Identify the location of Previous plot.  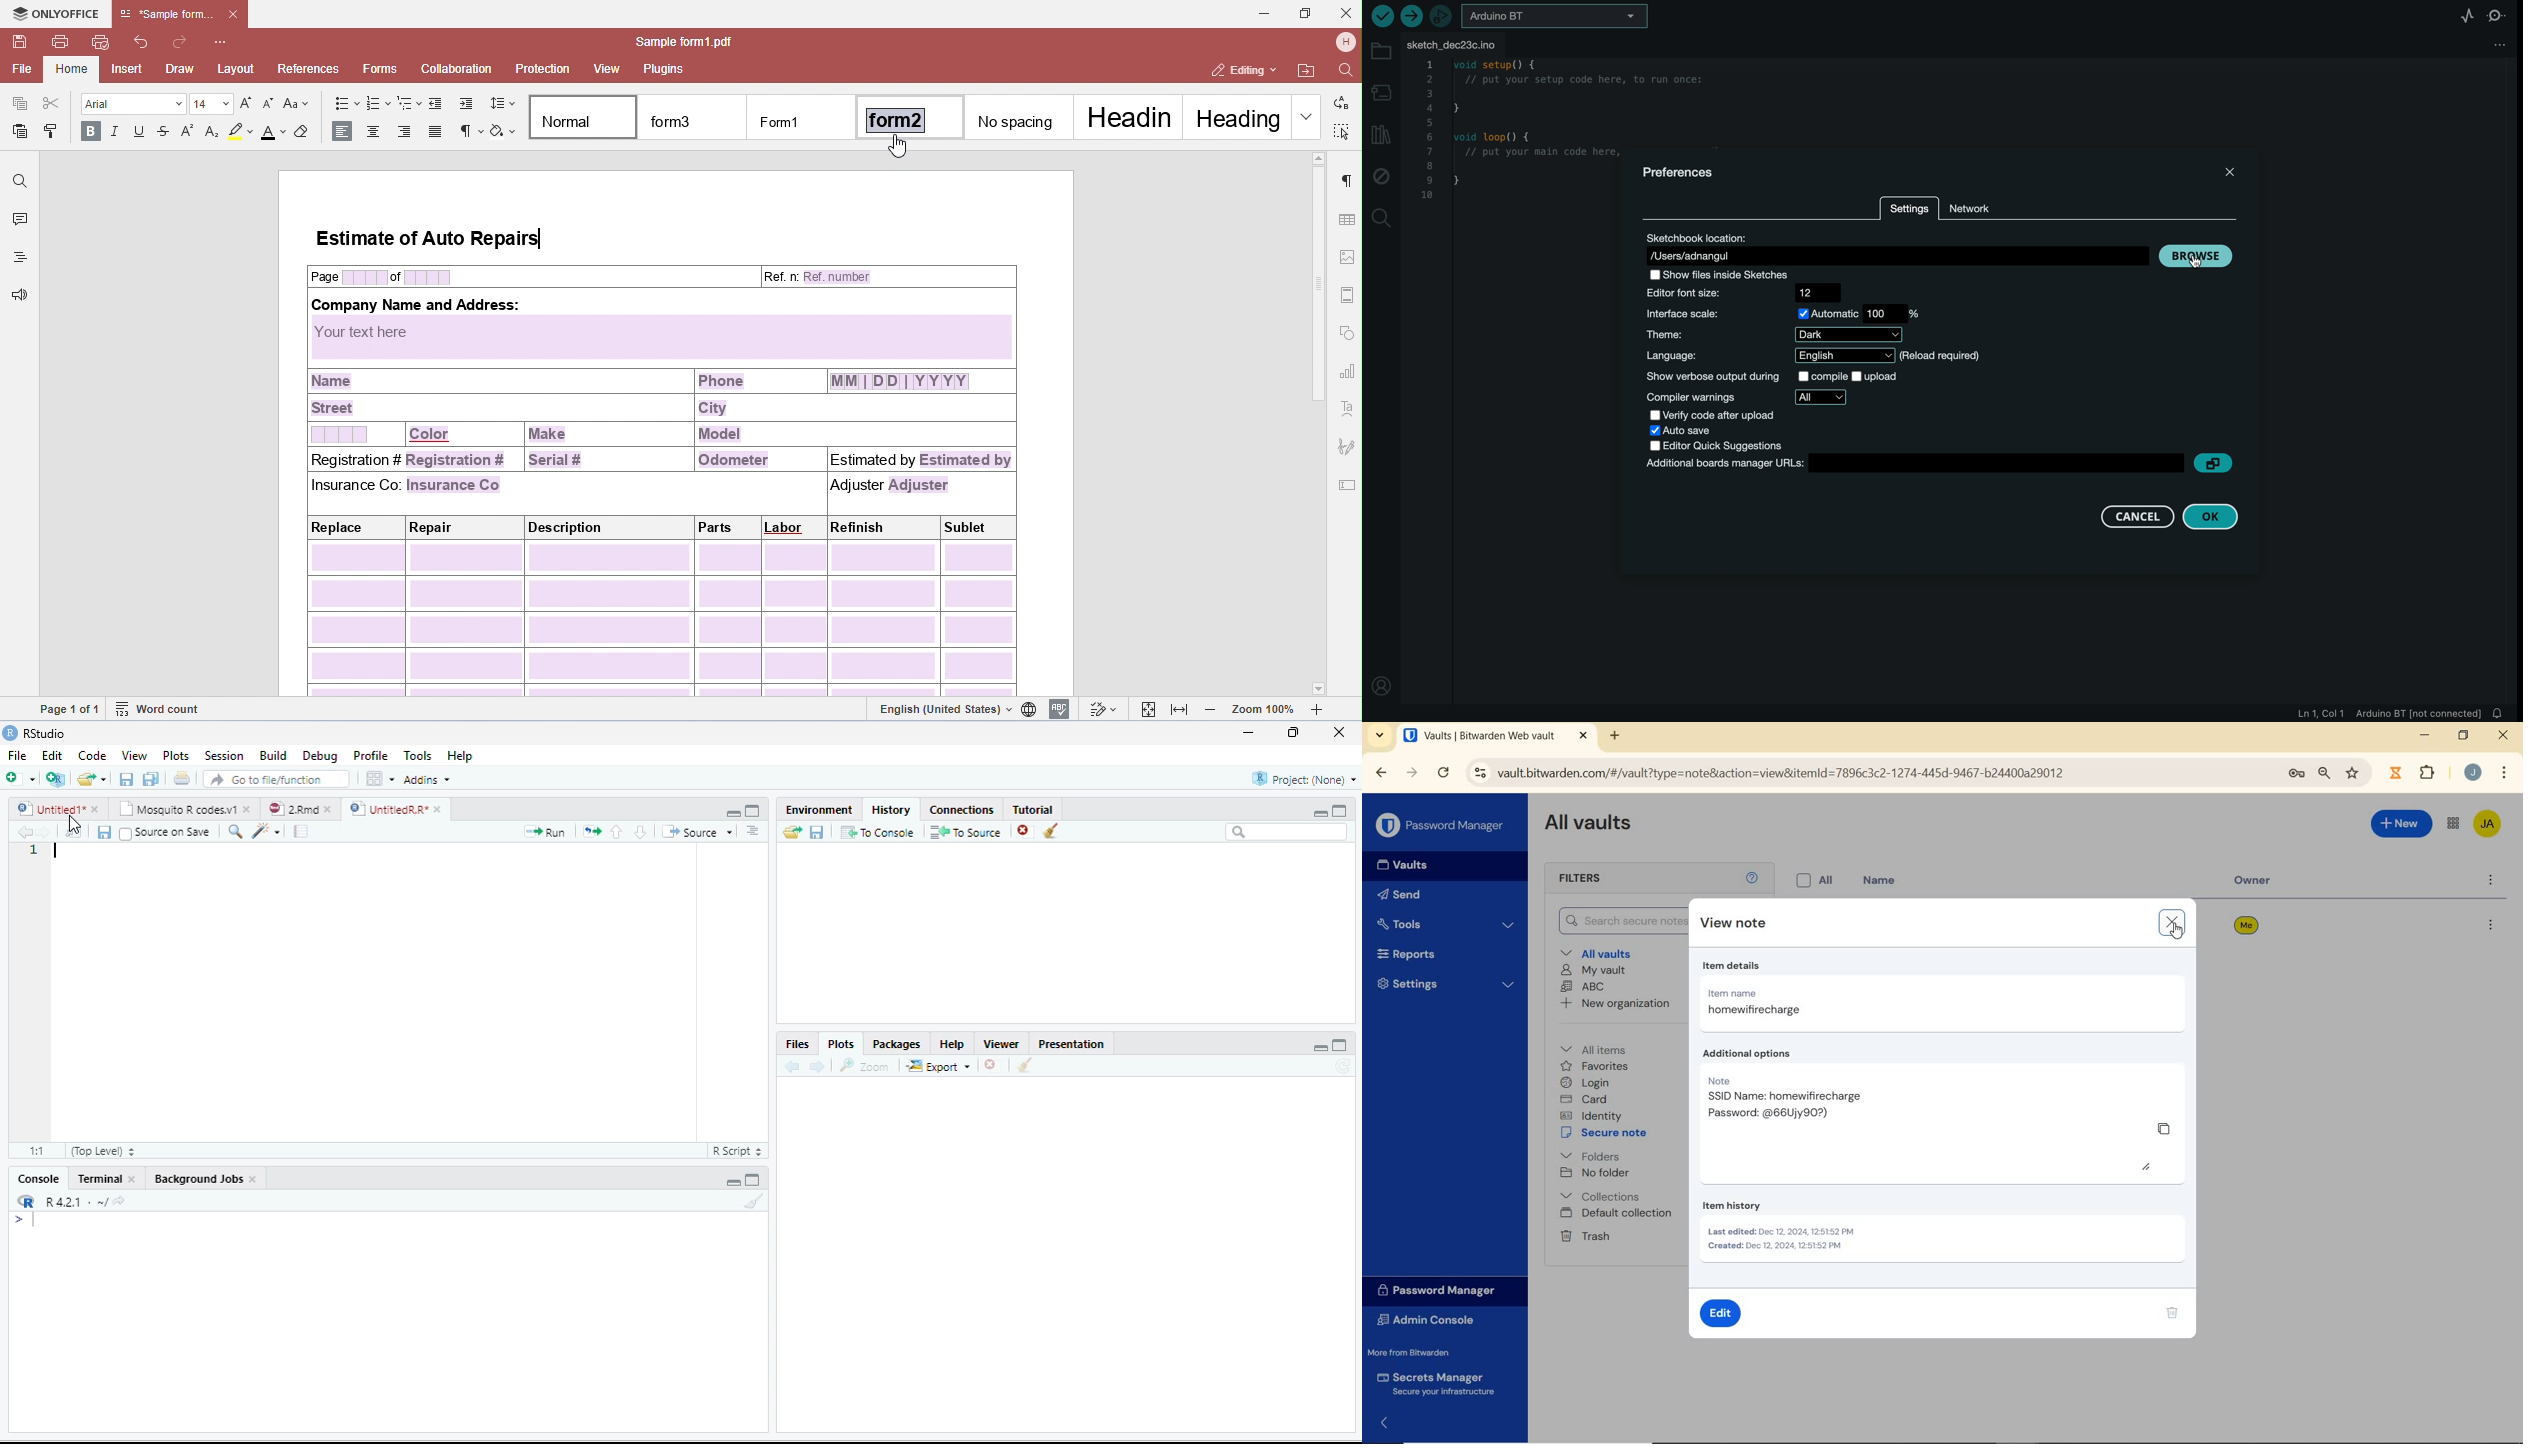
(793, 1066).